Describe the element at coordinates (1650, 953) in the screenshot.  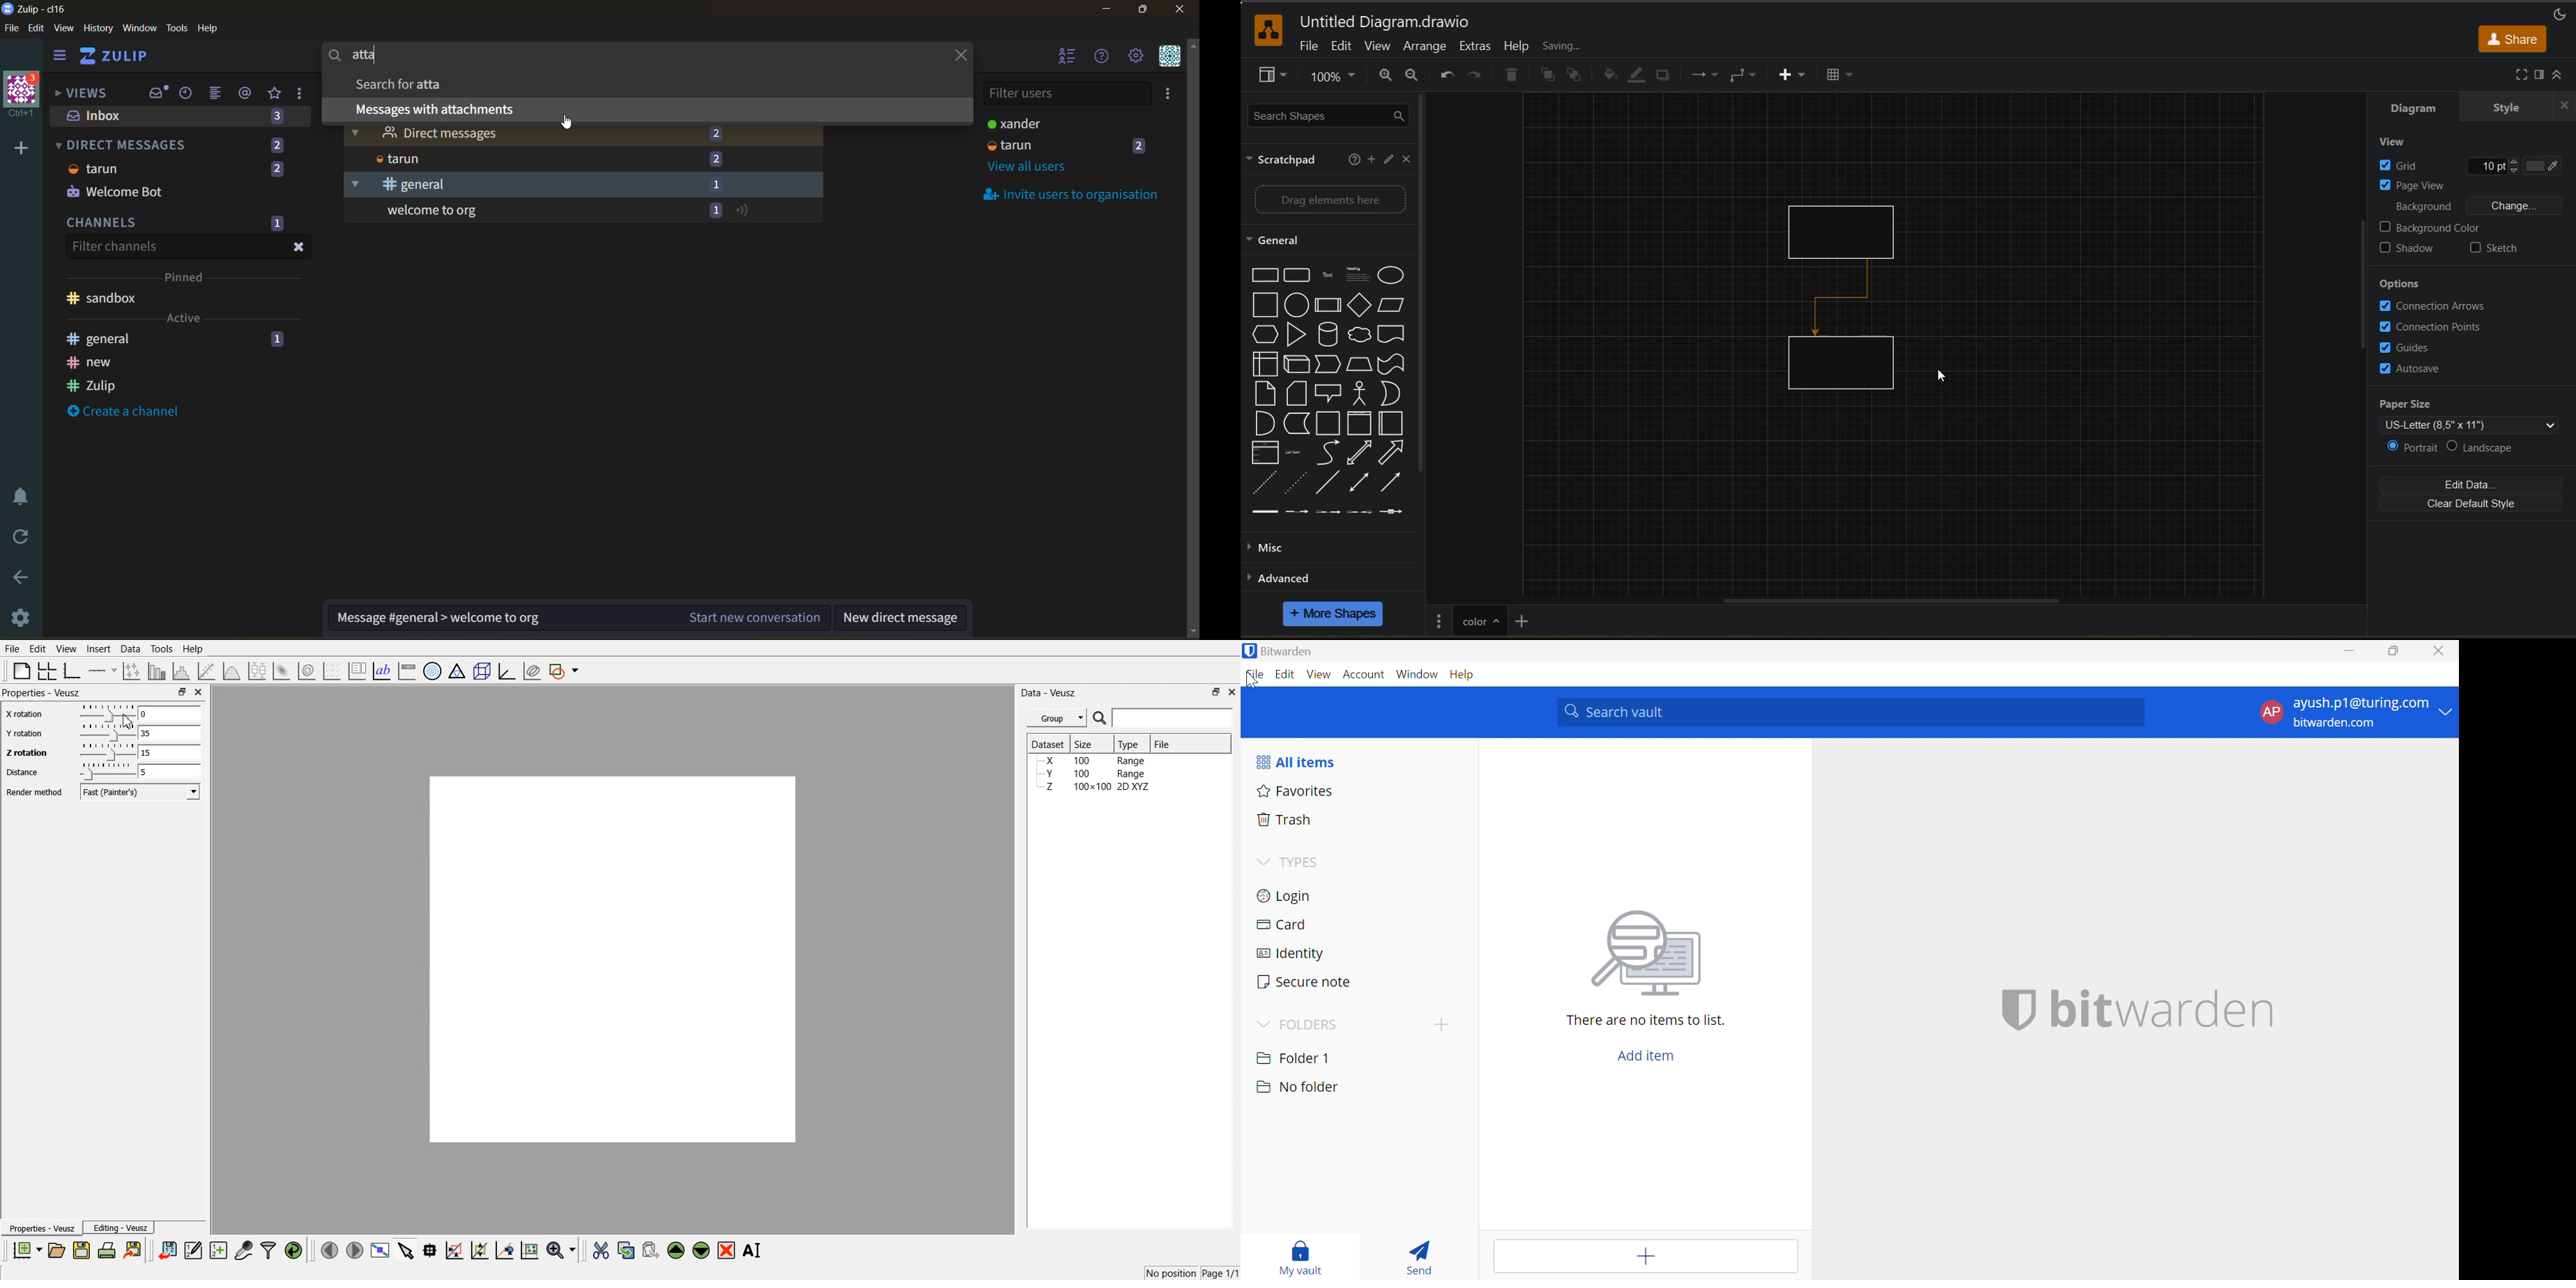
I see `image` at that location.